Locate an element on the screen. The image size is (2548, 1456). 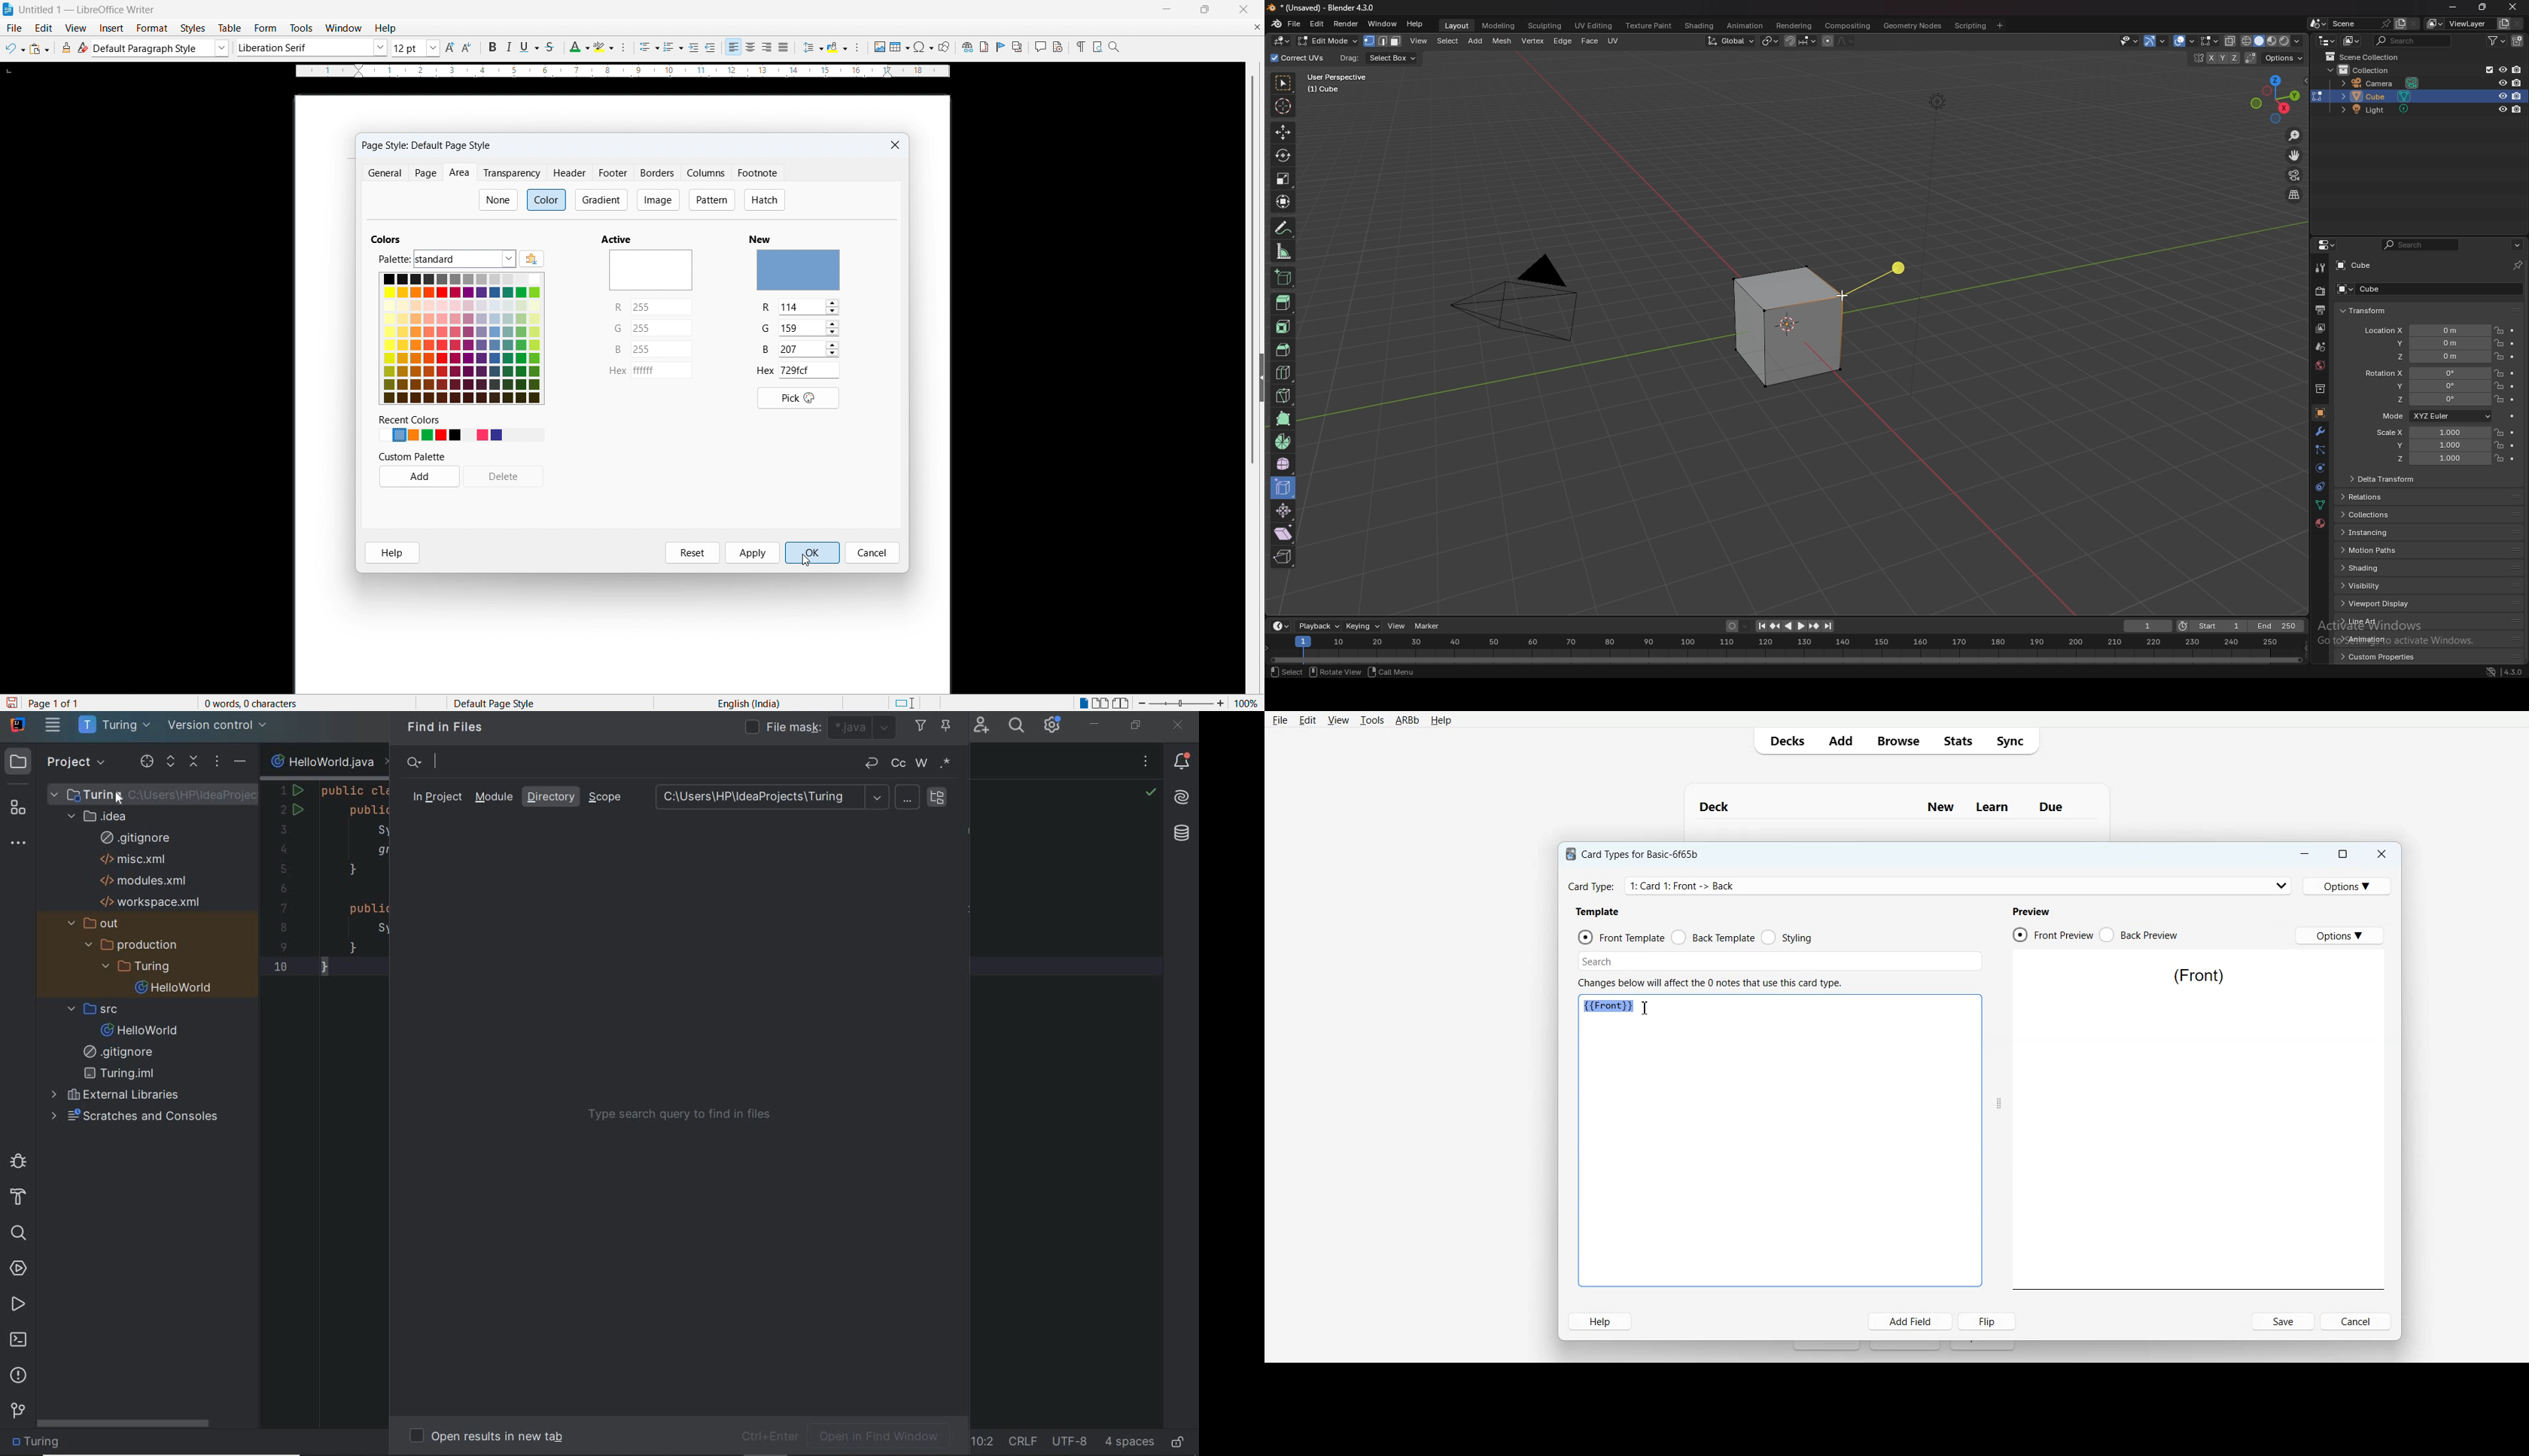
Untitled 1 - libreoffice writer is located at coordinates (87, 11).